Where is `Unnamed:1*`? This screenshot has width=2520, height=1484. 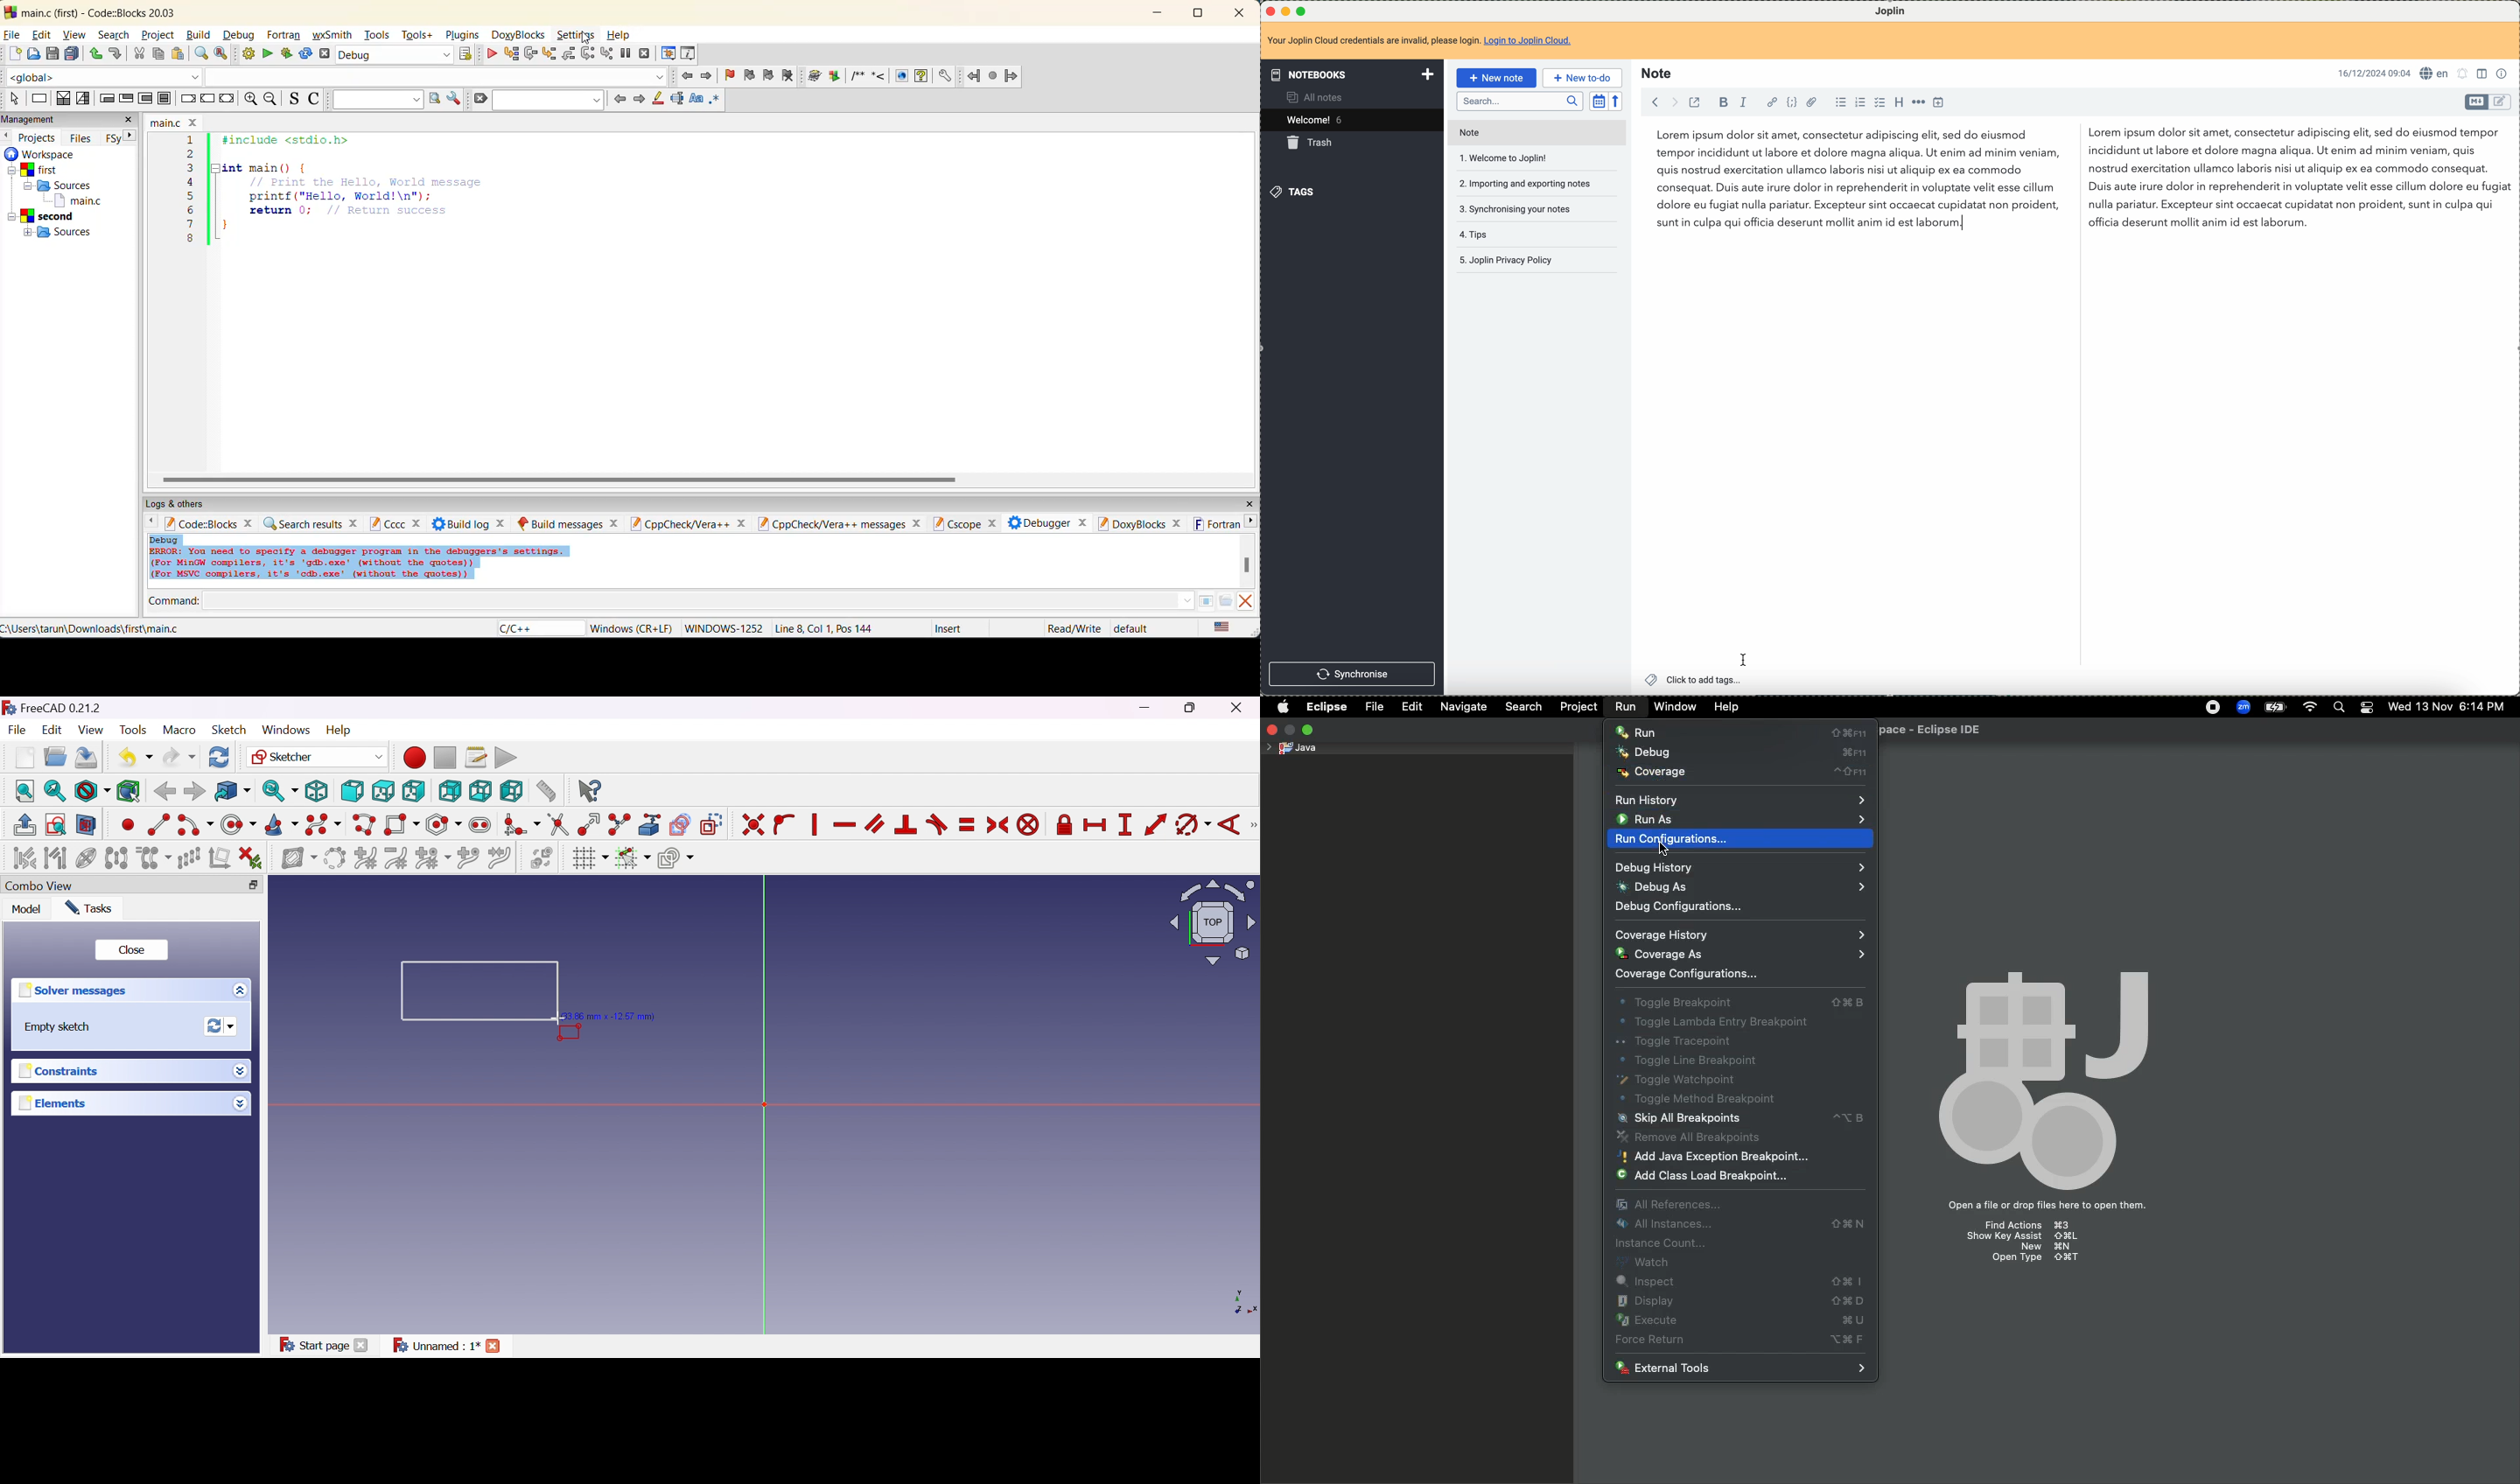 Unnamed:1* is located at coordinates (436, 1347).